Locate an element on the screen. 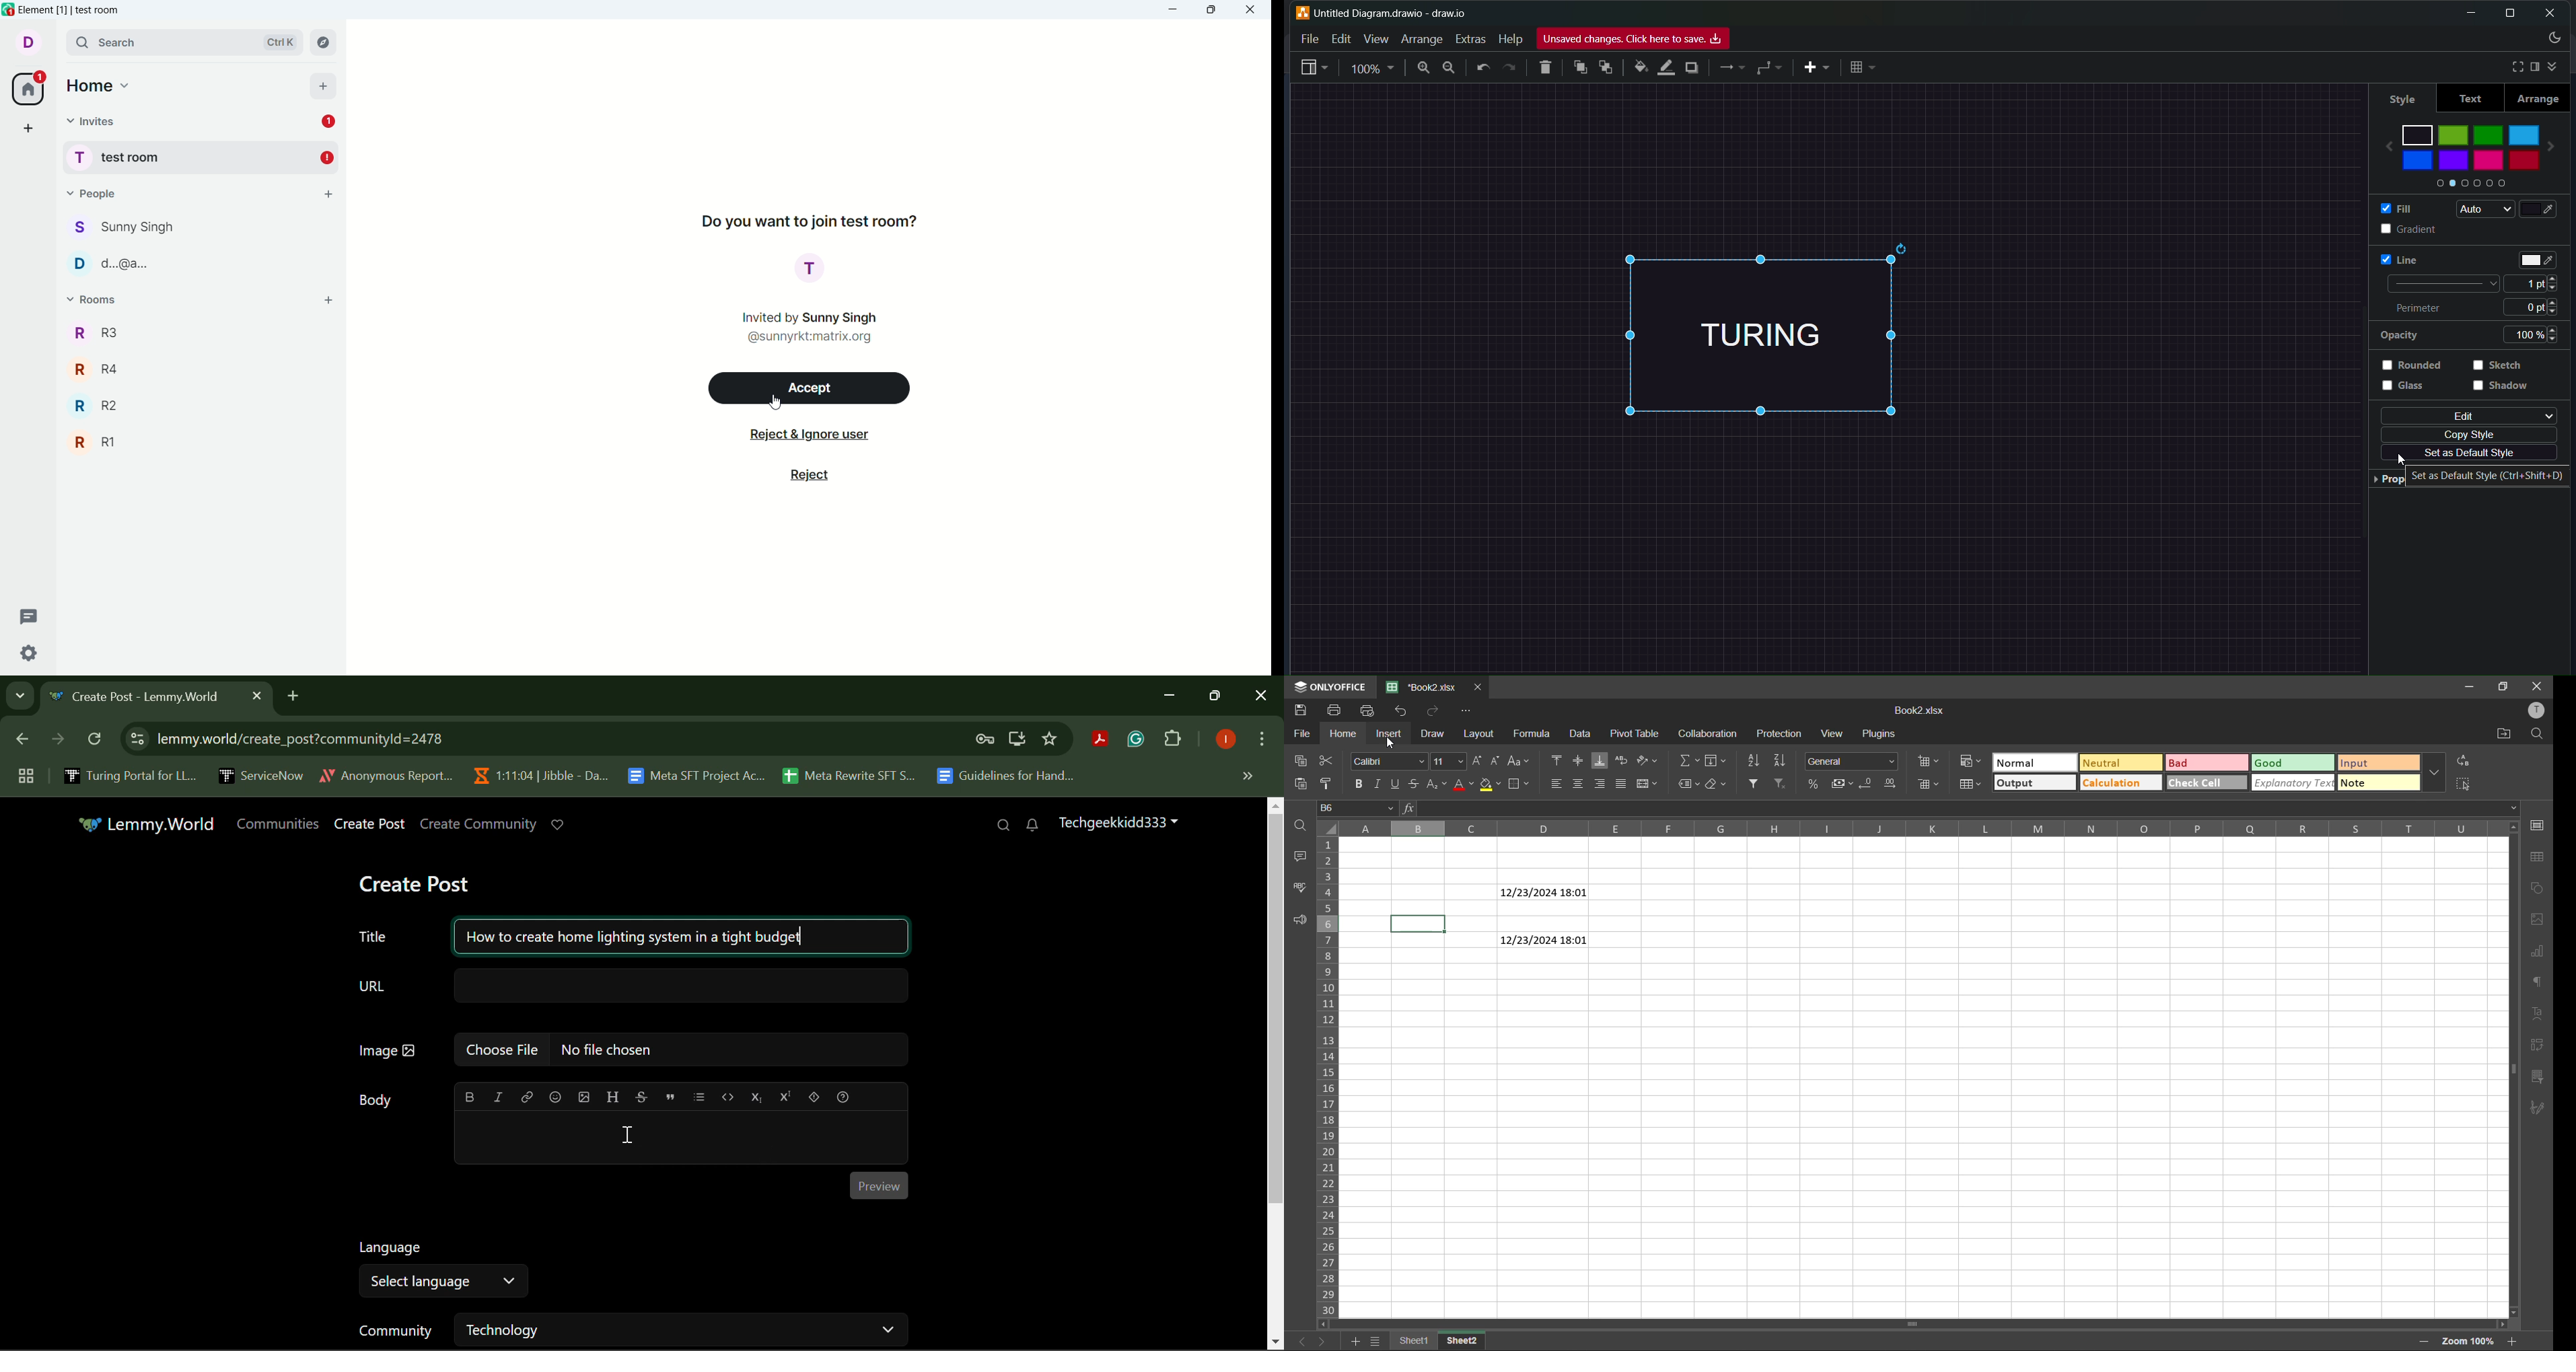 This screenshot has width=2576, height=1372. text is located at coordinates (809, 219).